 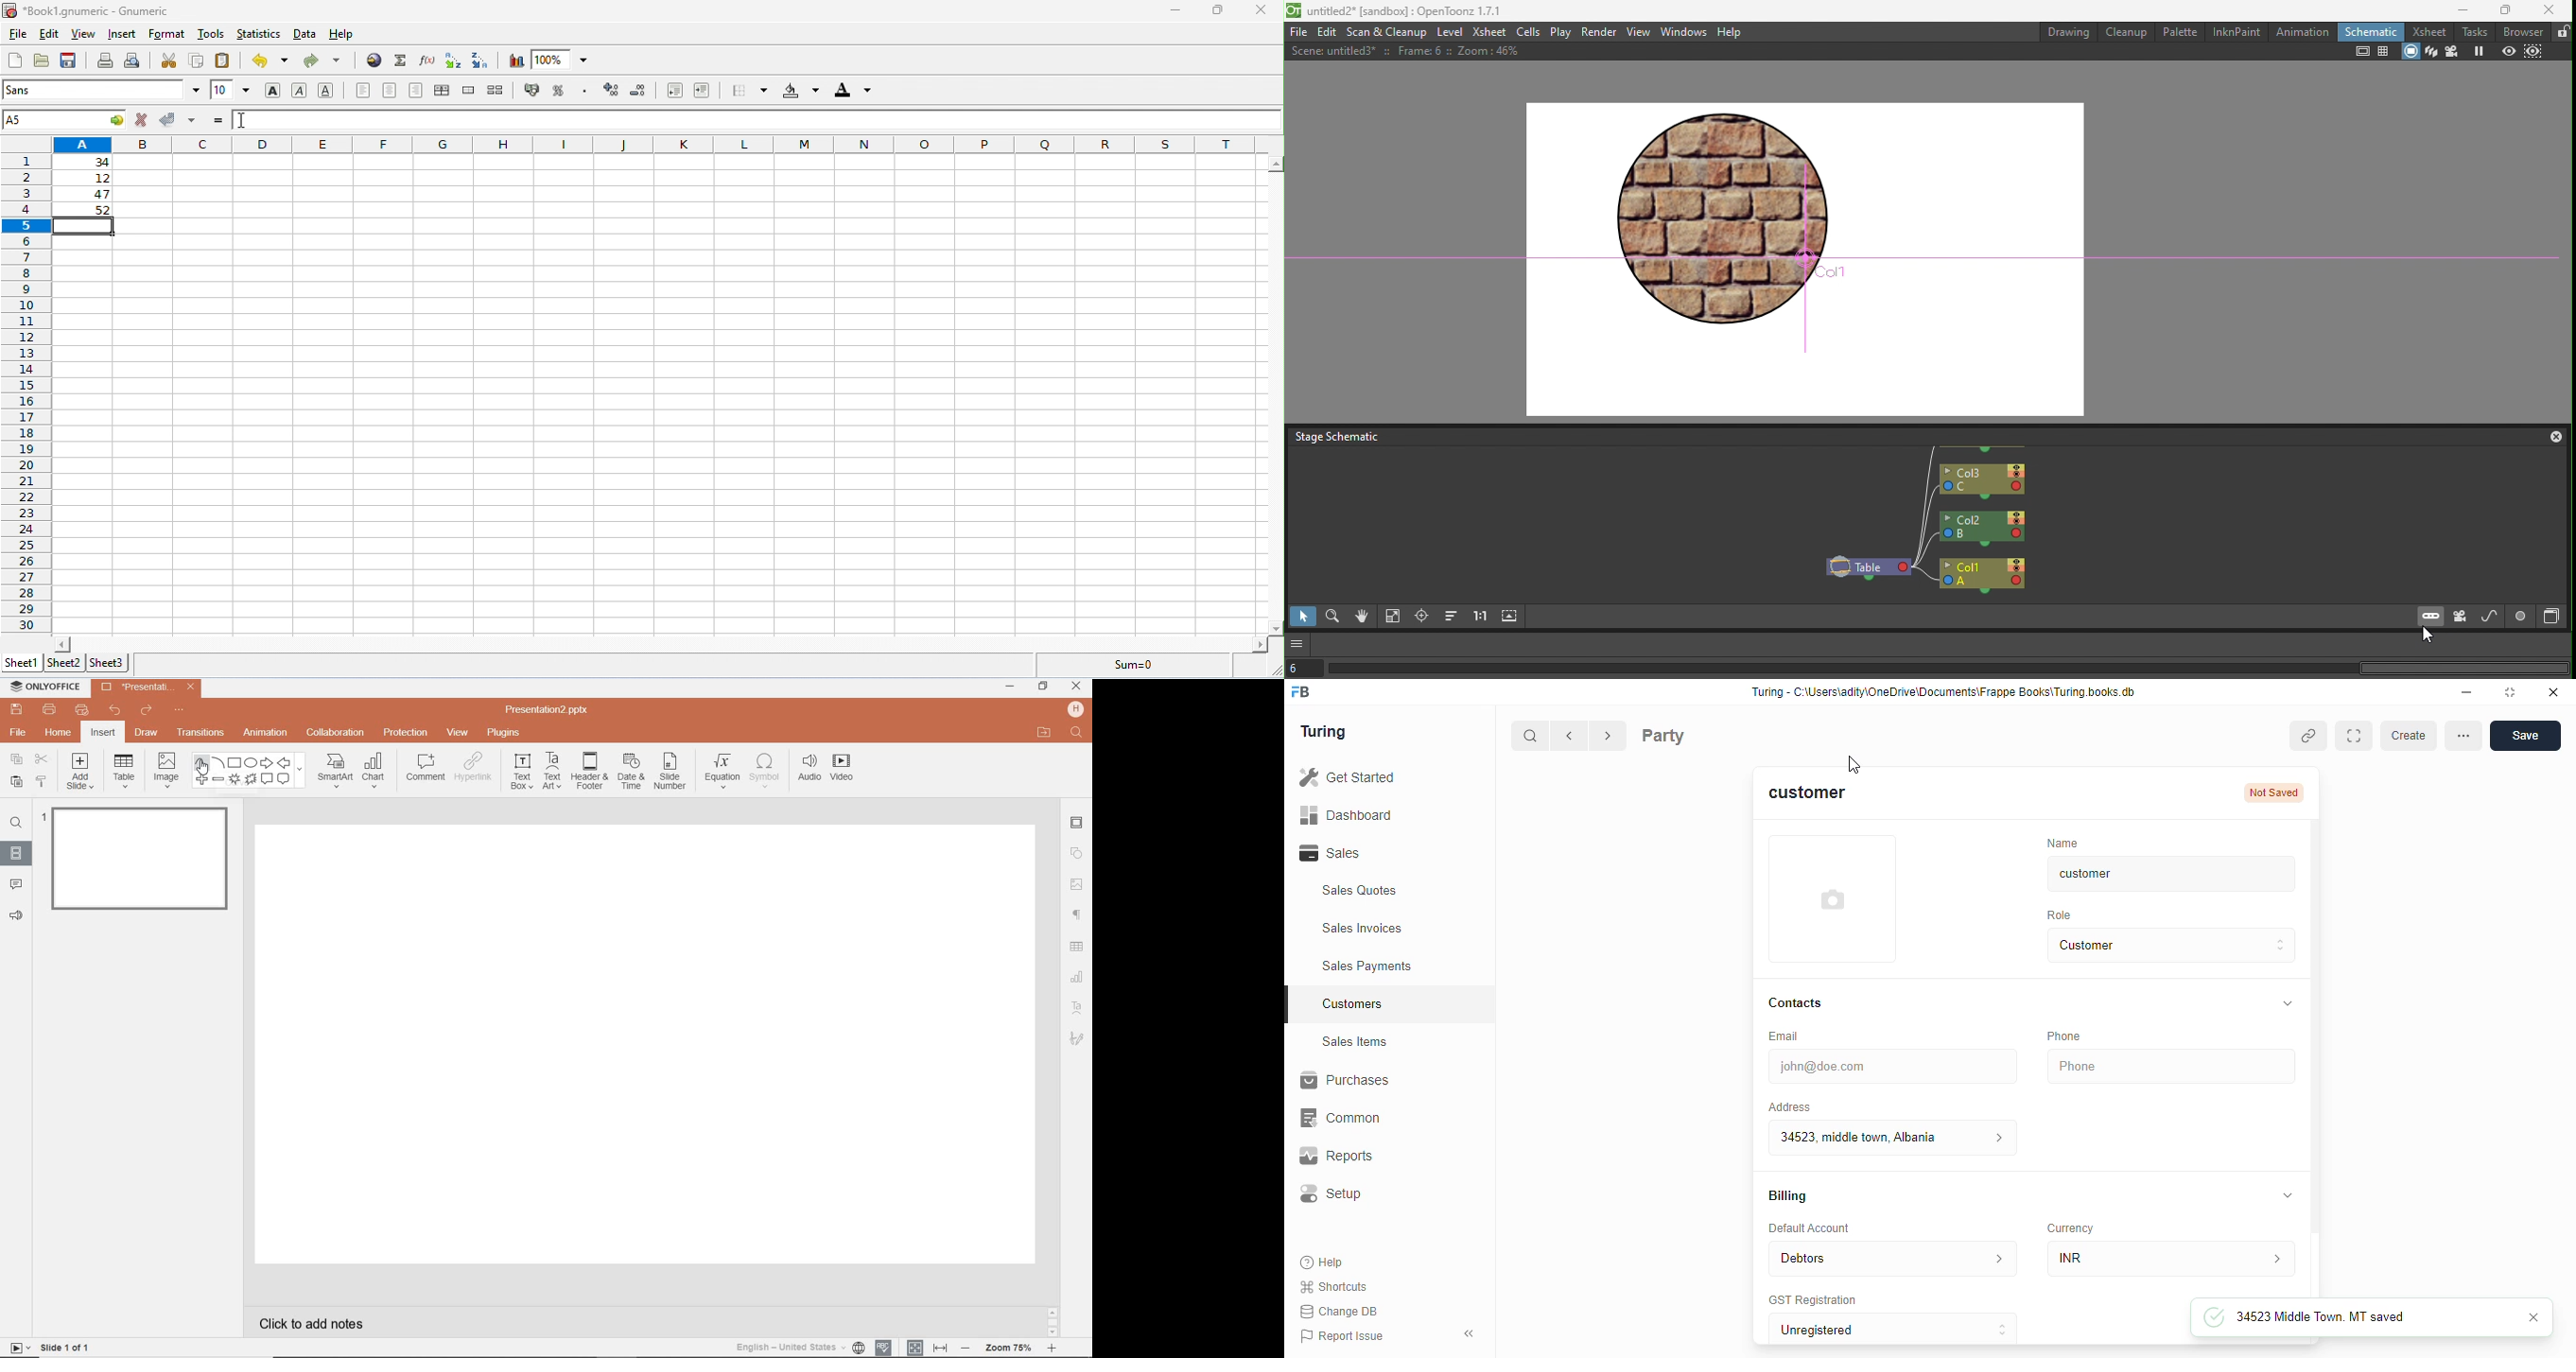 I want to click on Sales Items., so click(x=1389, y=1042).